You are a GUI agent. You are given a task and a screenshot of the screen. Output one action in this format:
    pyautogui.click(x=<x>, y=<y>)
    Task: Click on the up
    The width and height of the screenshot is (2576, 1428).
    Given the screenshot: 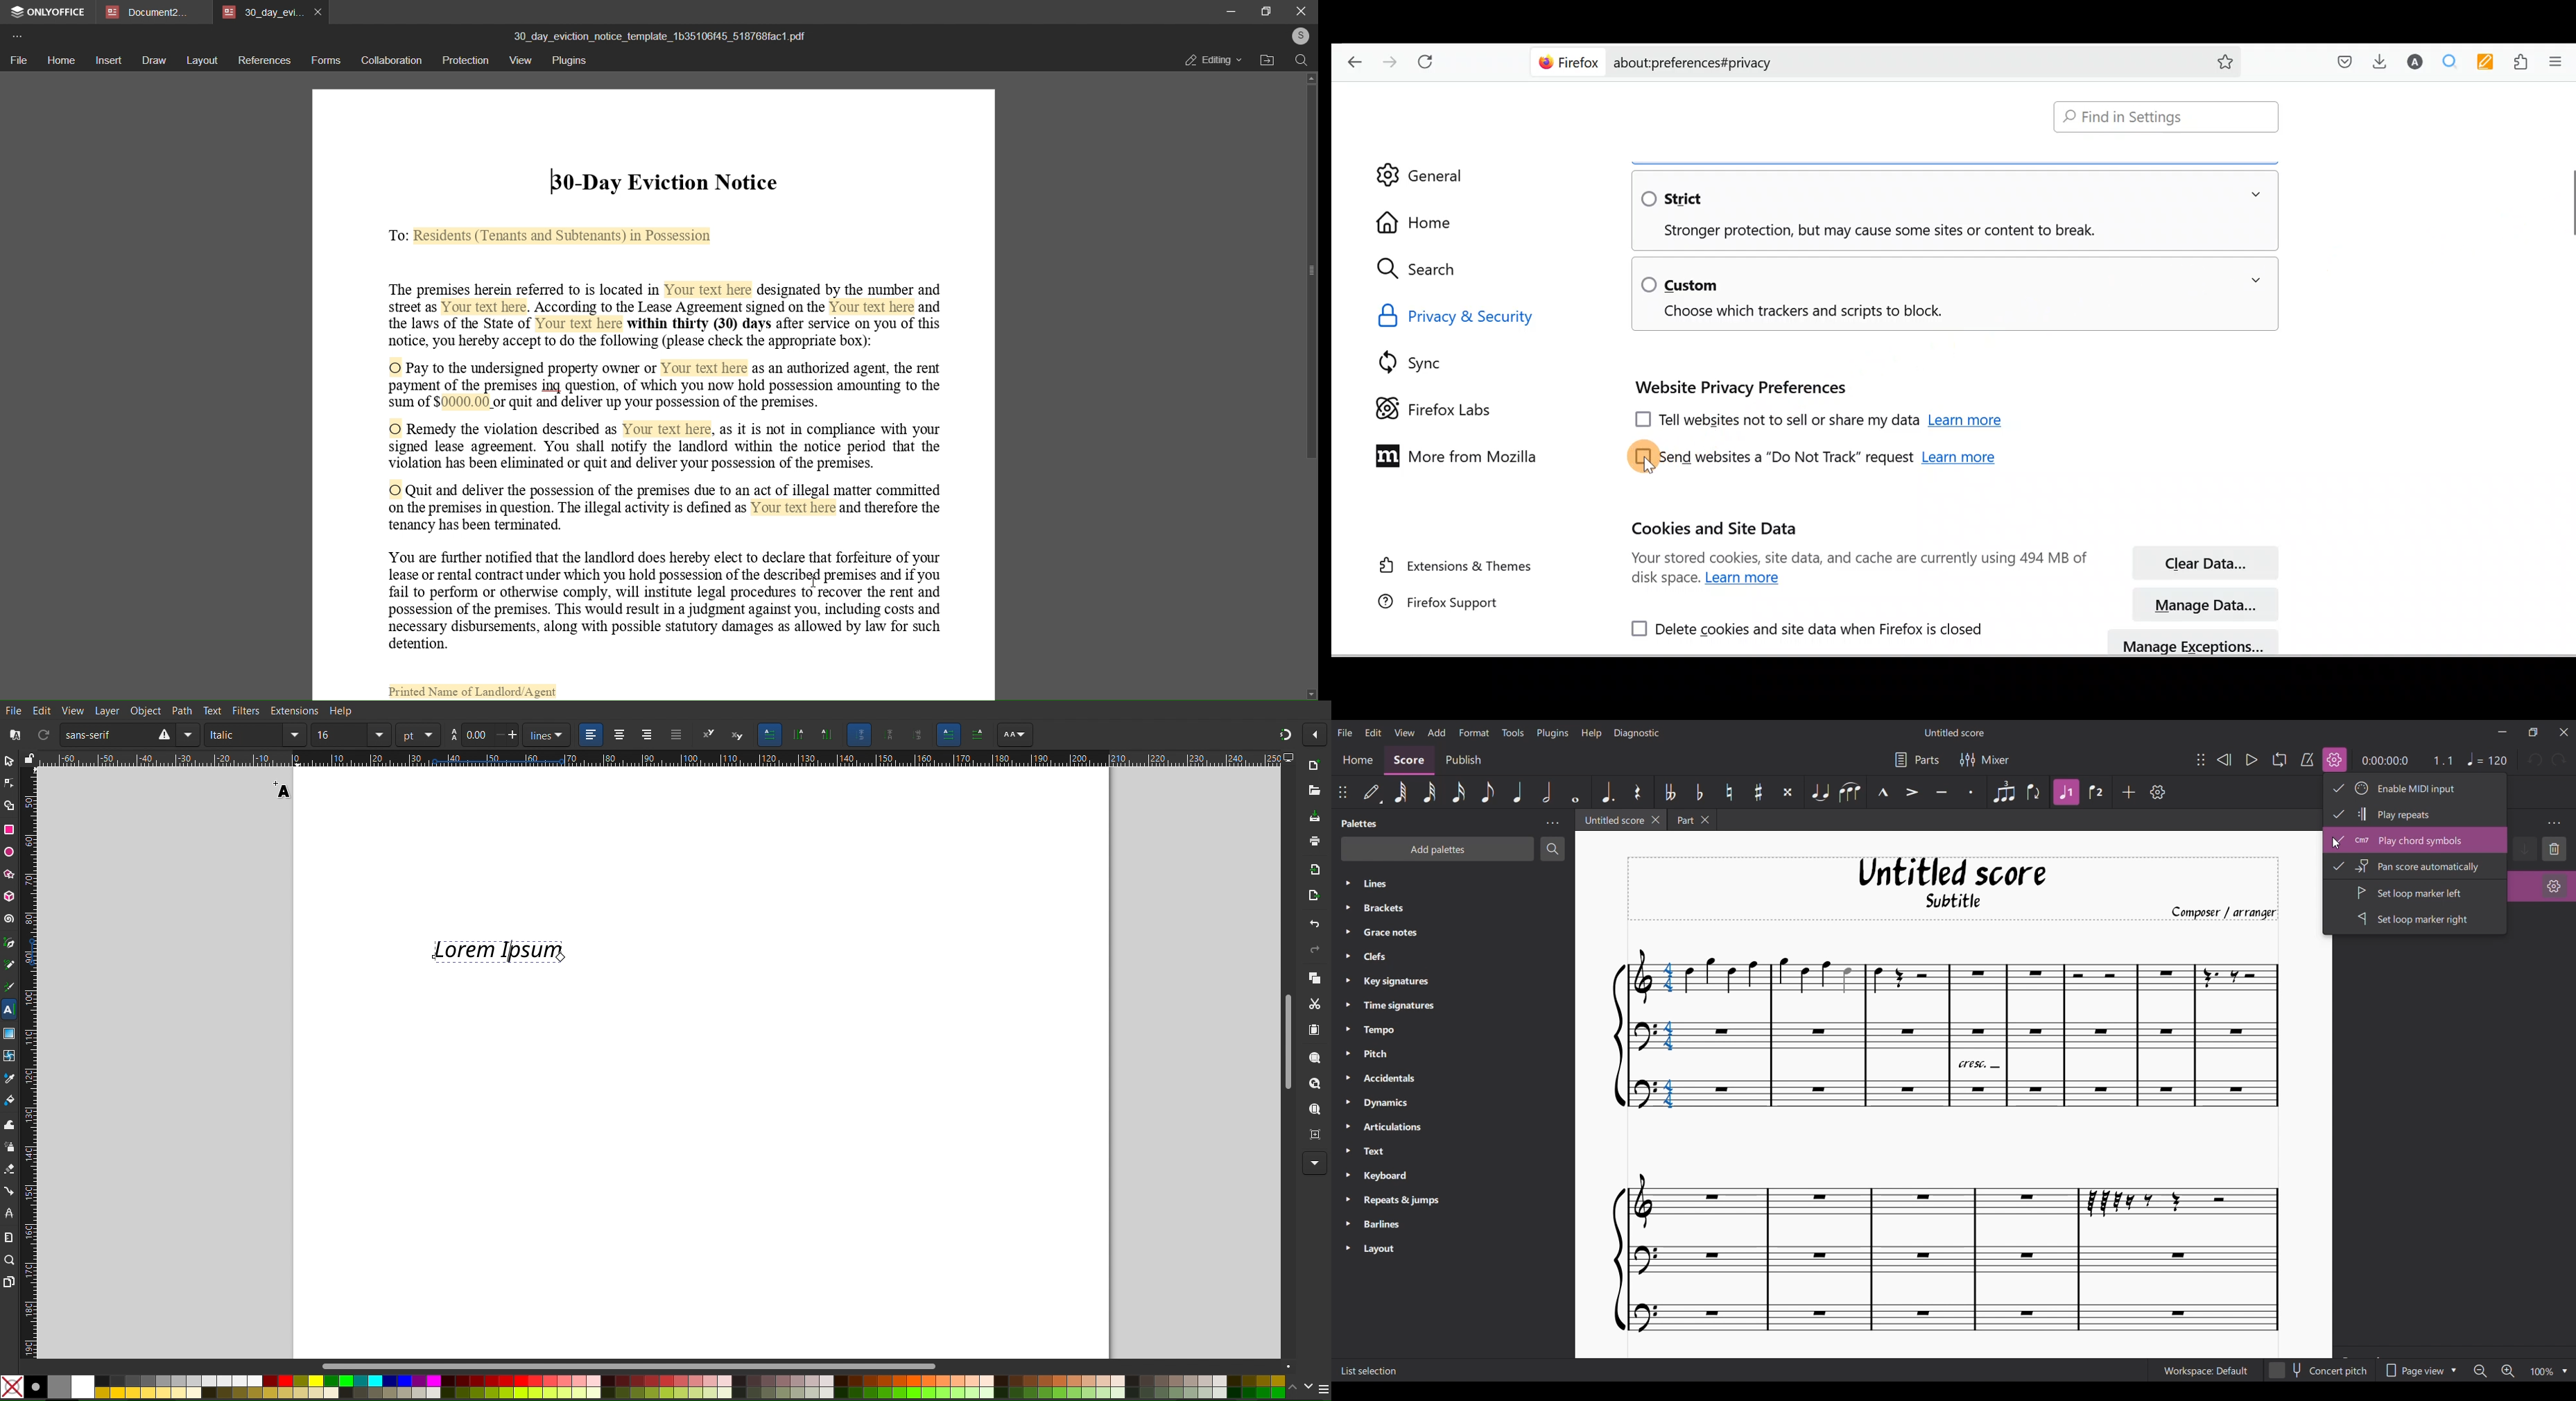 What is the action you would take?
    pyautogui.click(x=1309, y=77)
    